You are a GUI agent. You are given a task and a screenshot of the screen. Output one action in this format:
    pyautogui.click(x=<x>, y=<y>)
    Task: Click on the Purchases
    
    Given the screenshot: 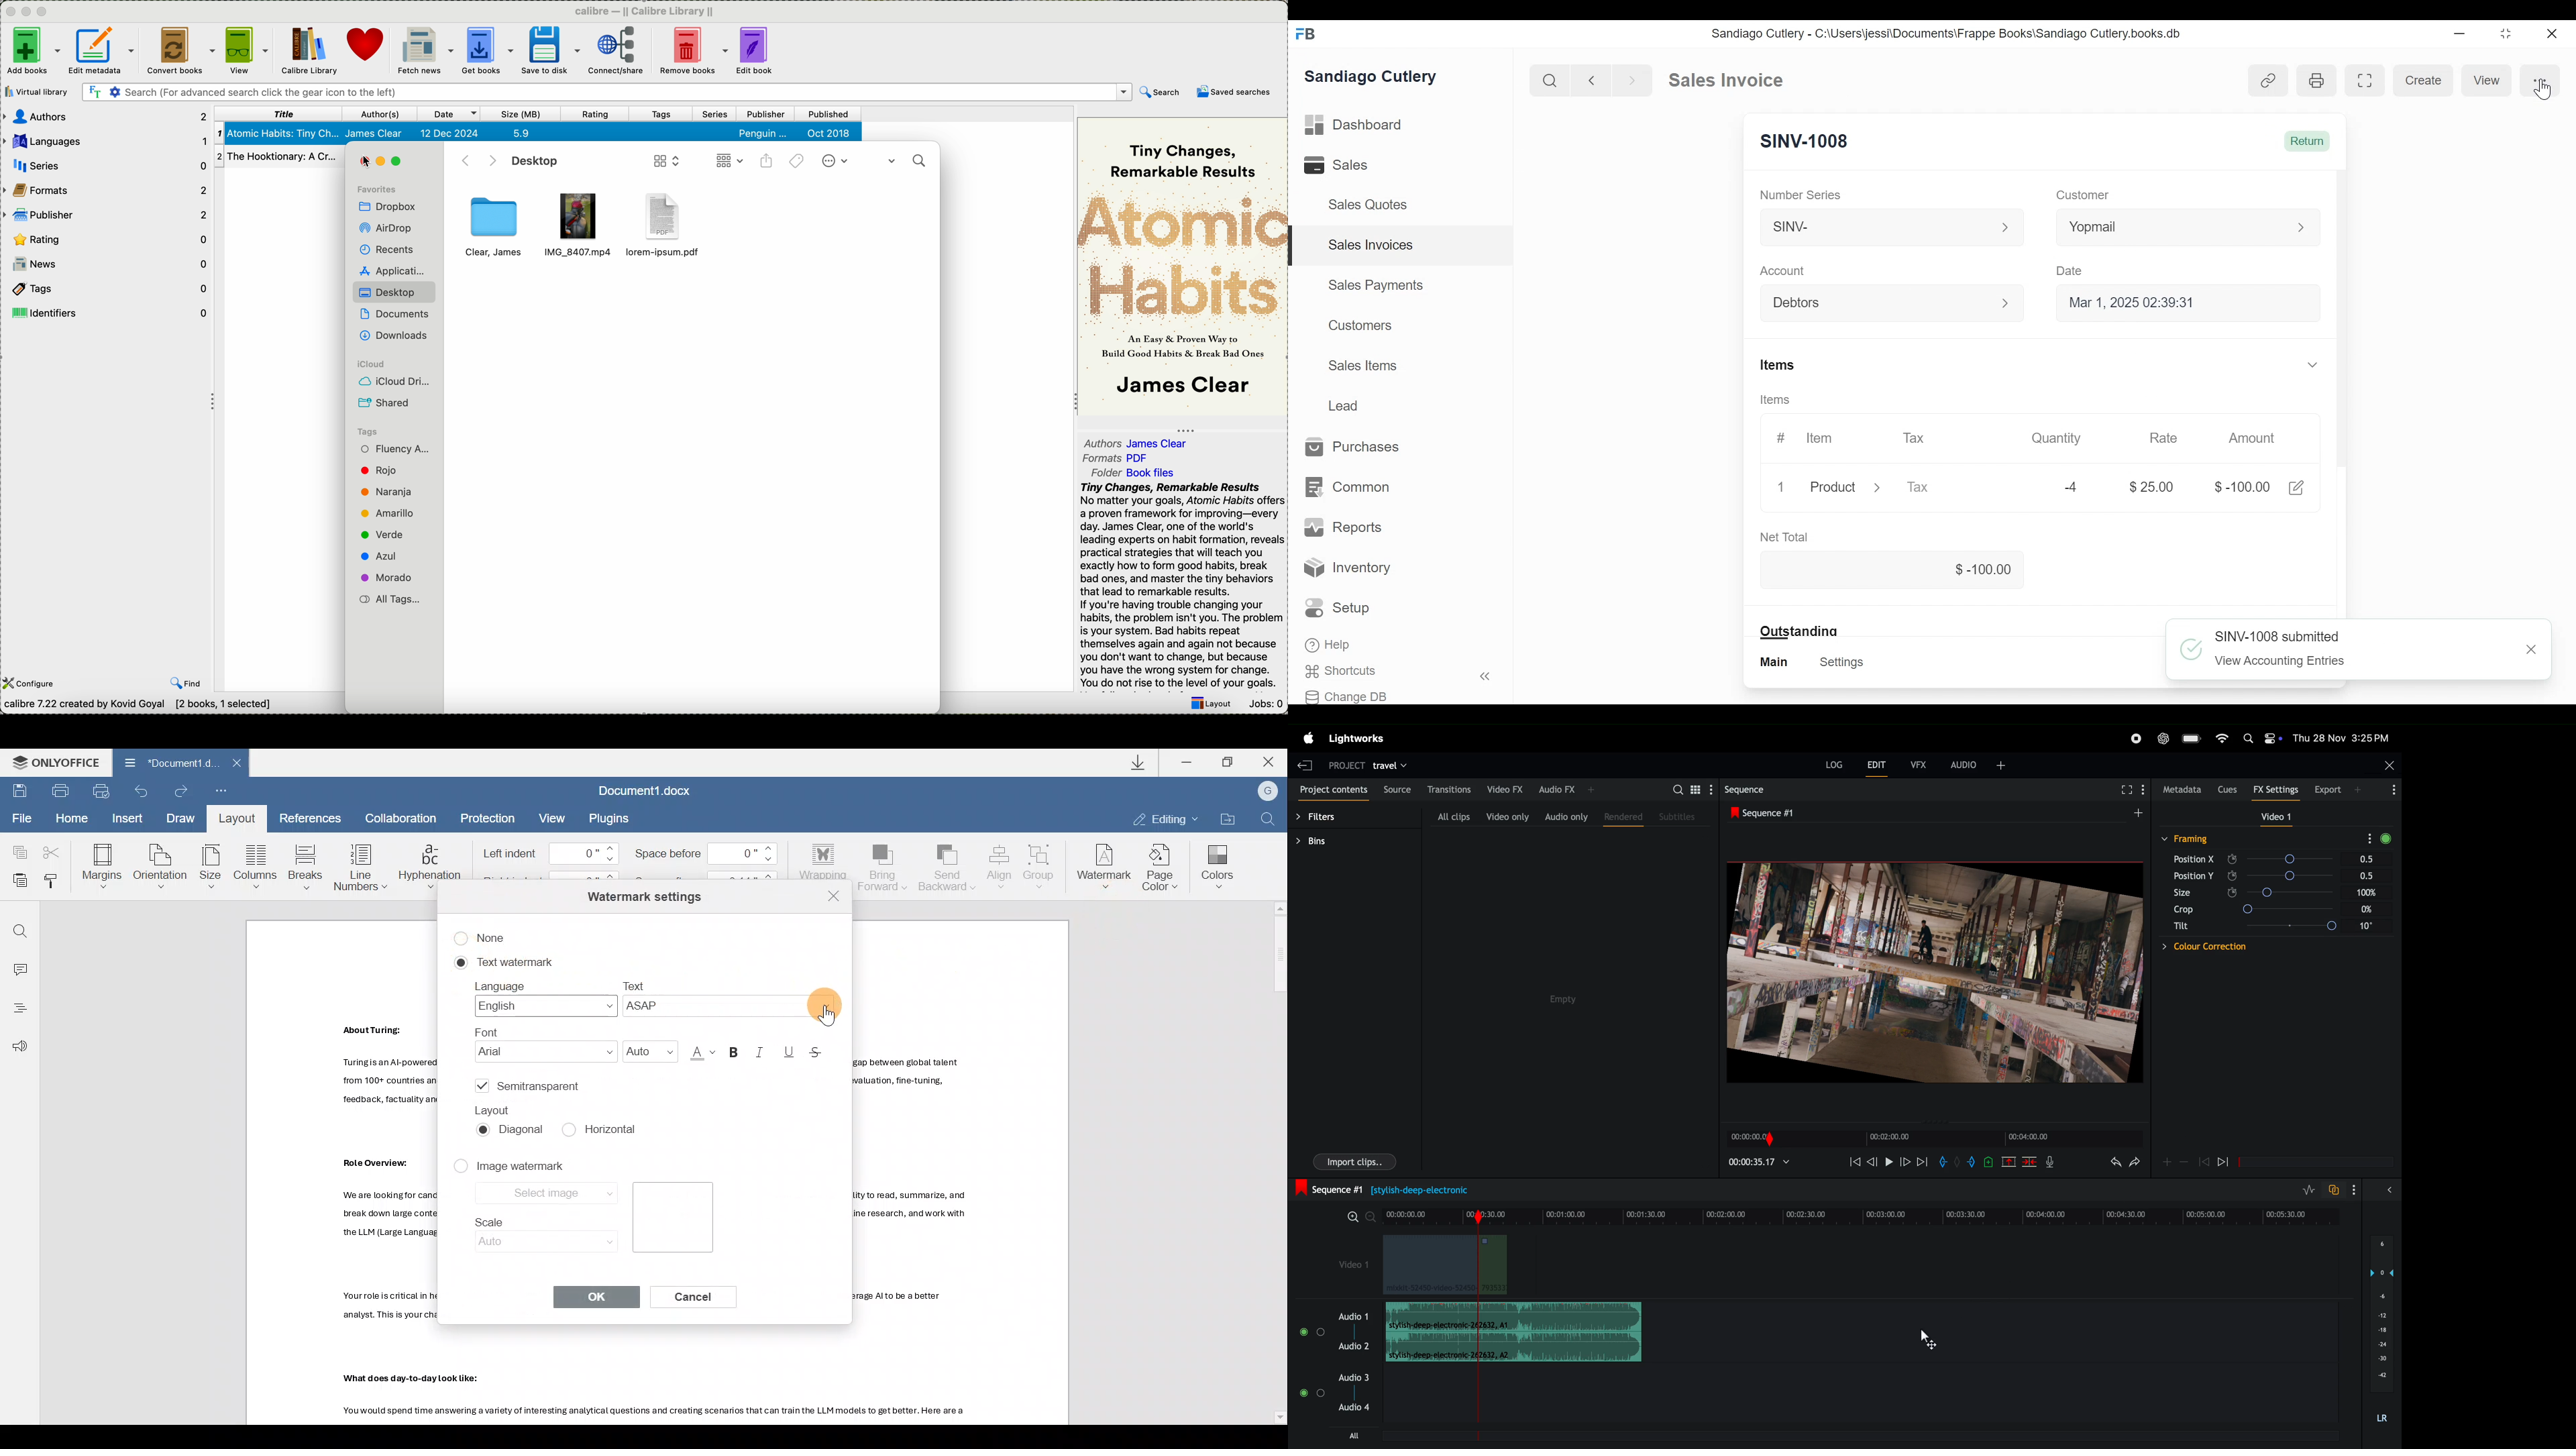 What is the action you would take?
    pyautogui.click(x=1352, y=446)
    